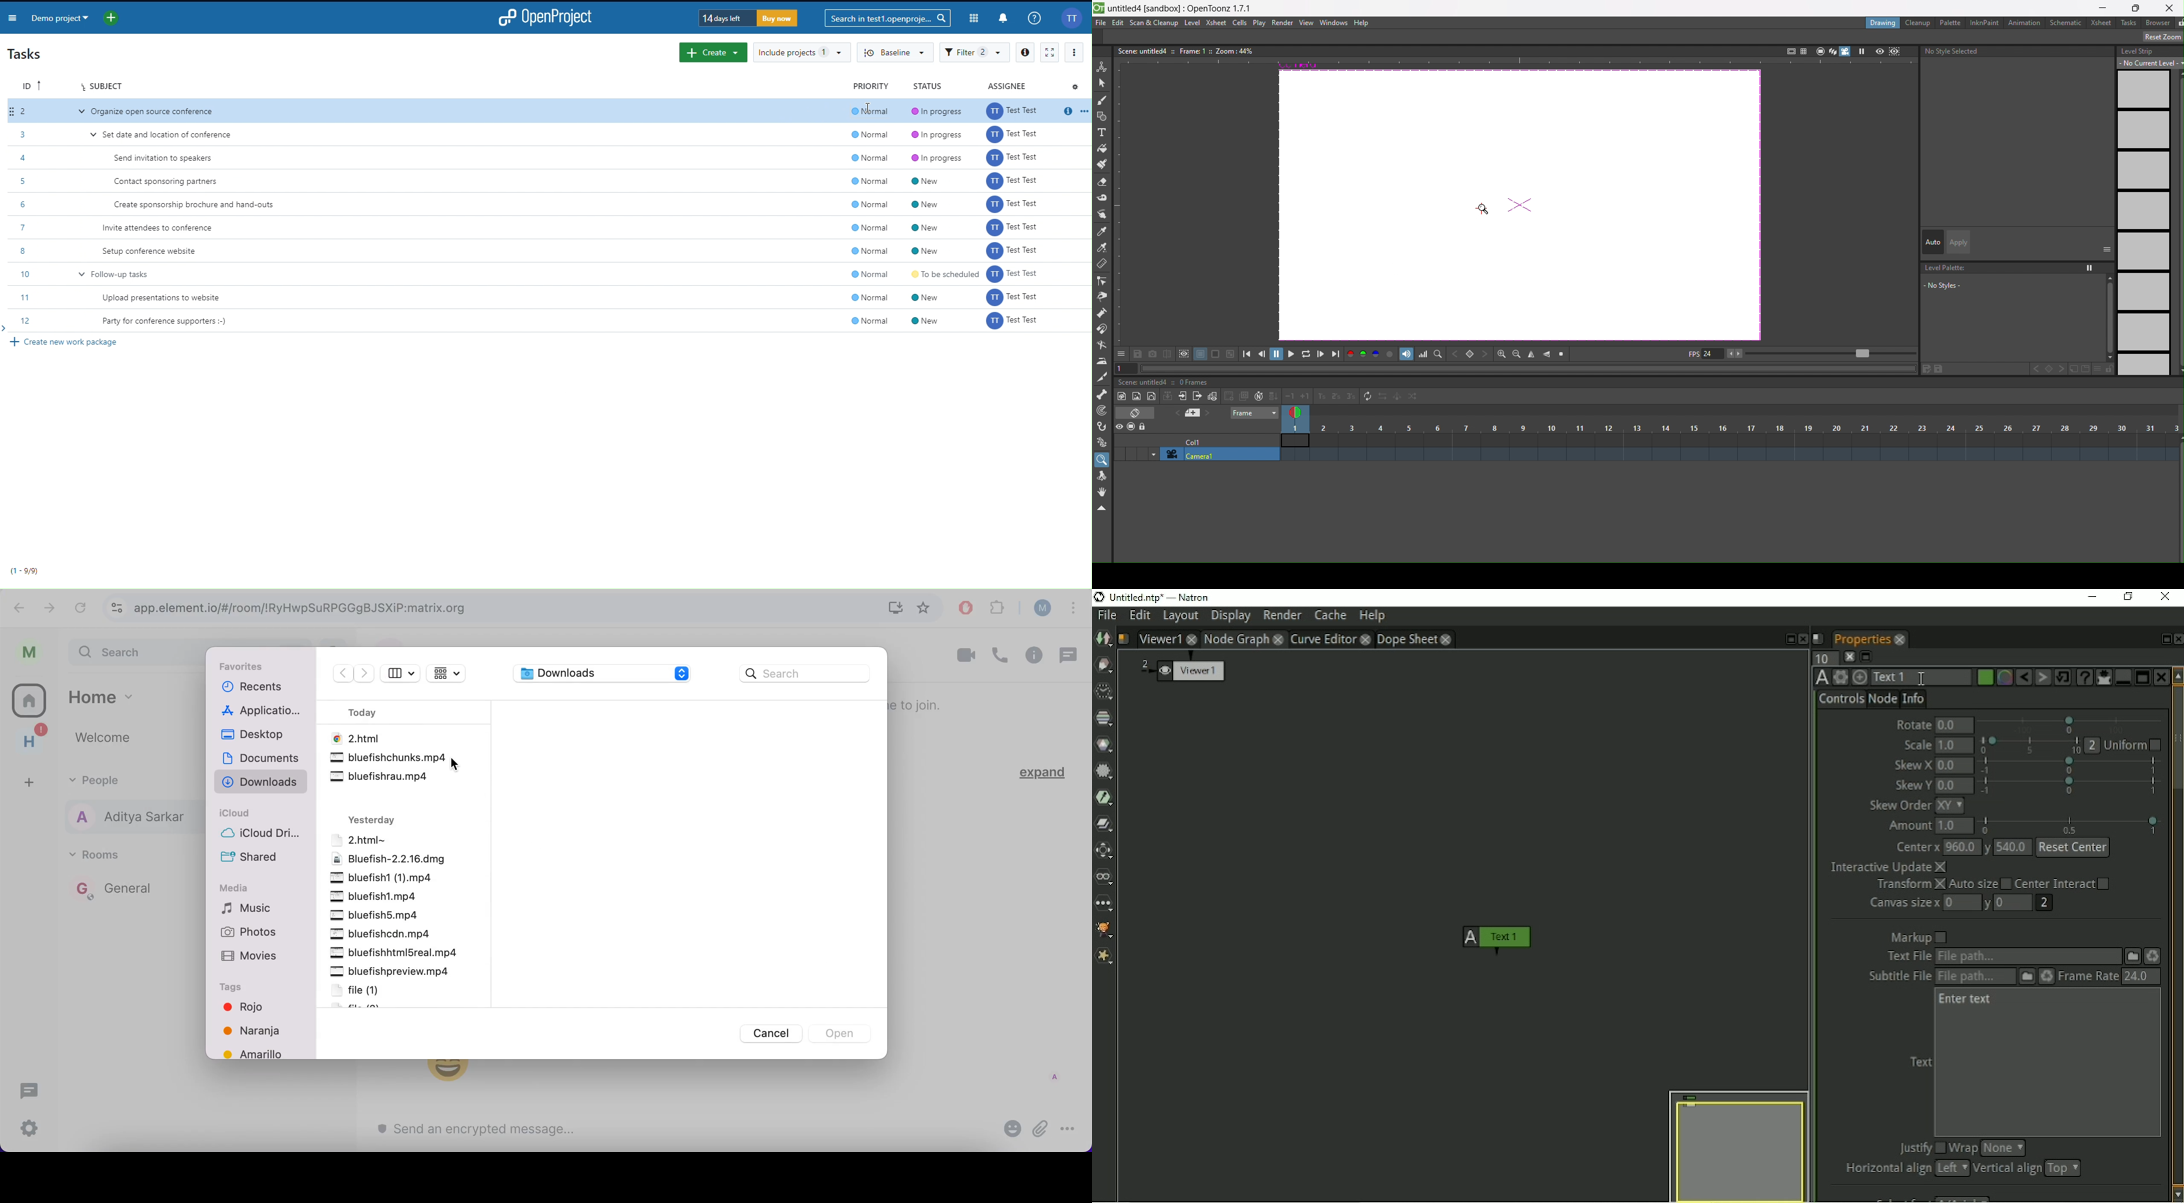  Describe the element at coordinates (23, 608) in the screenshot. I see `undo` at that location.